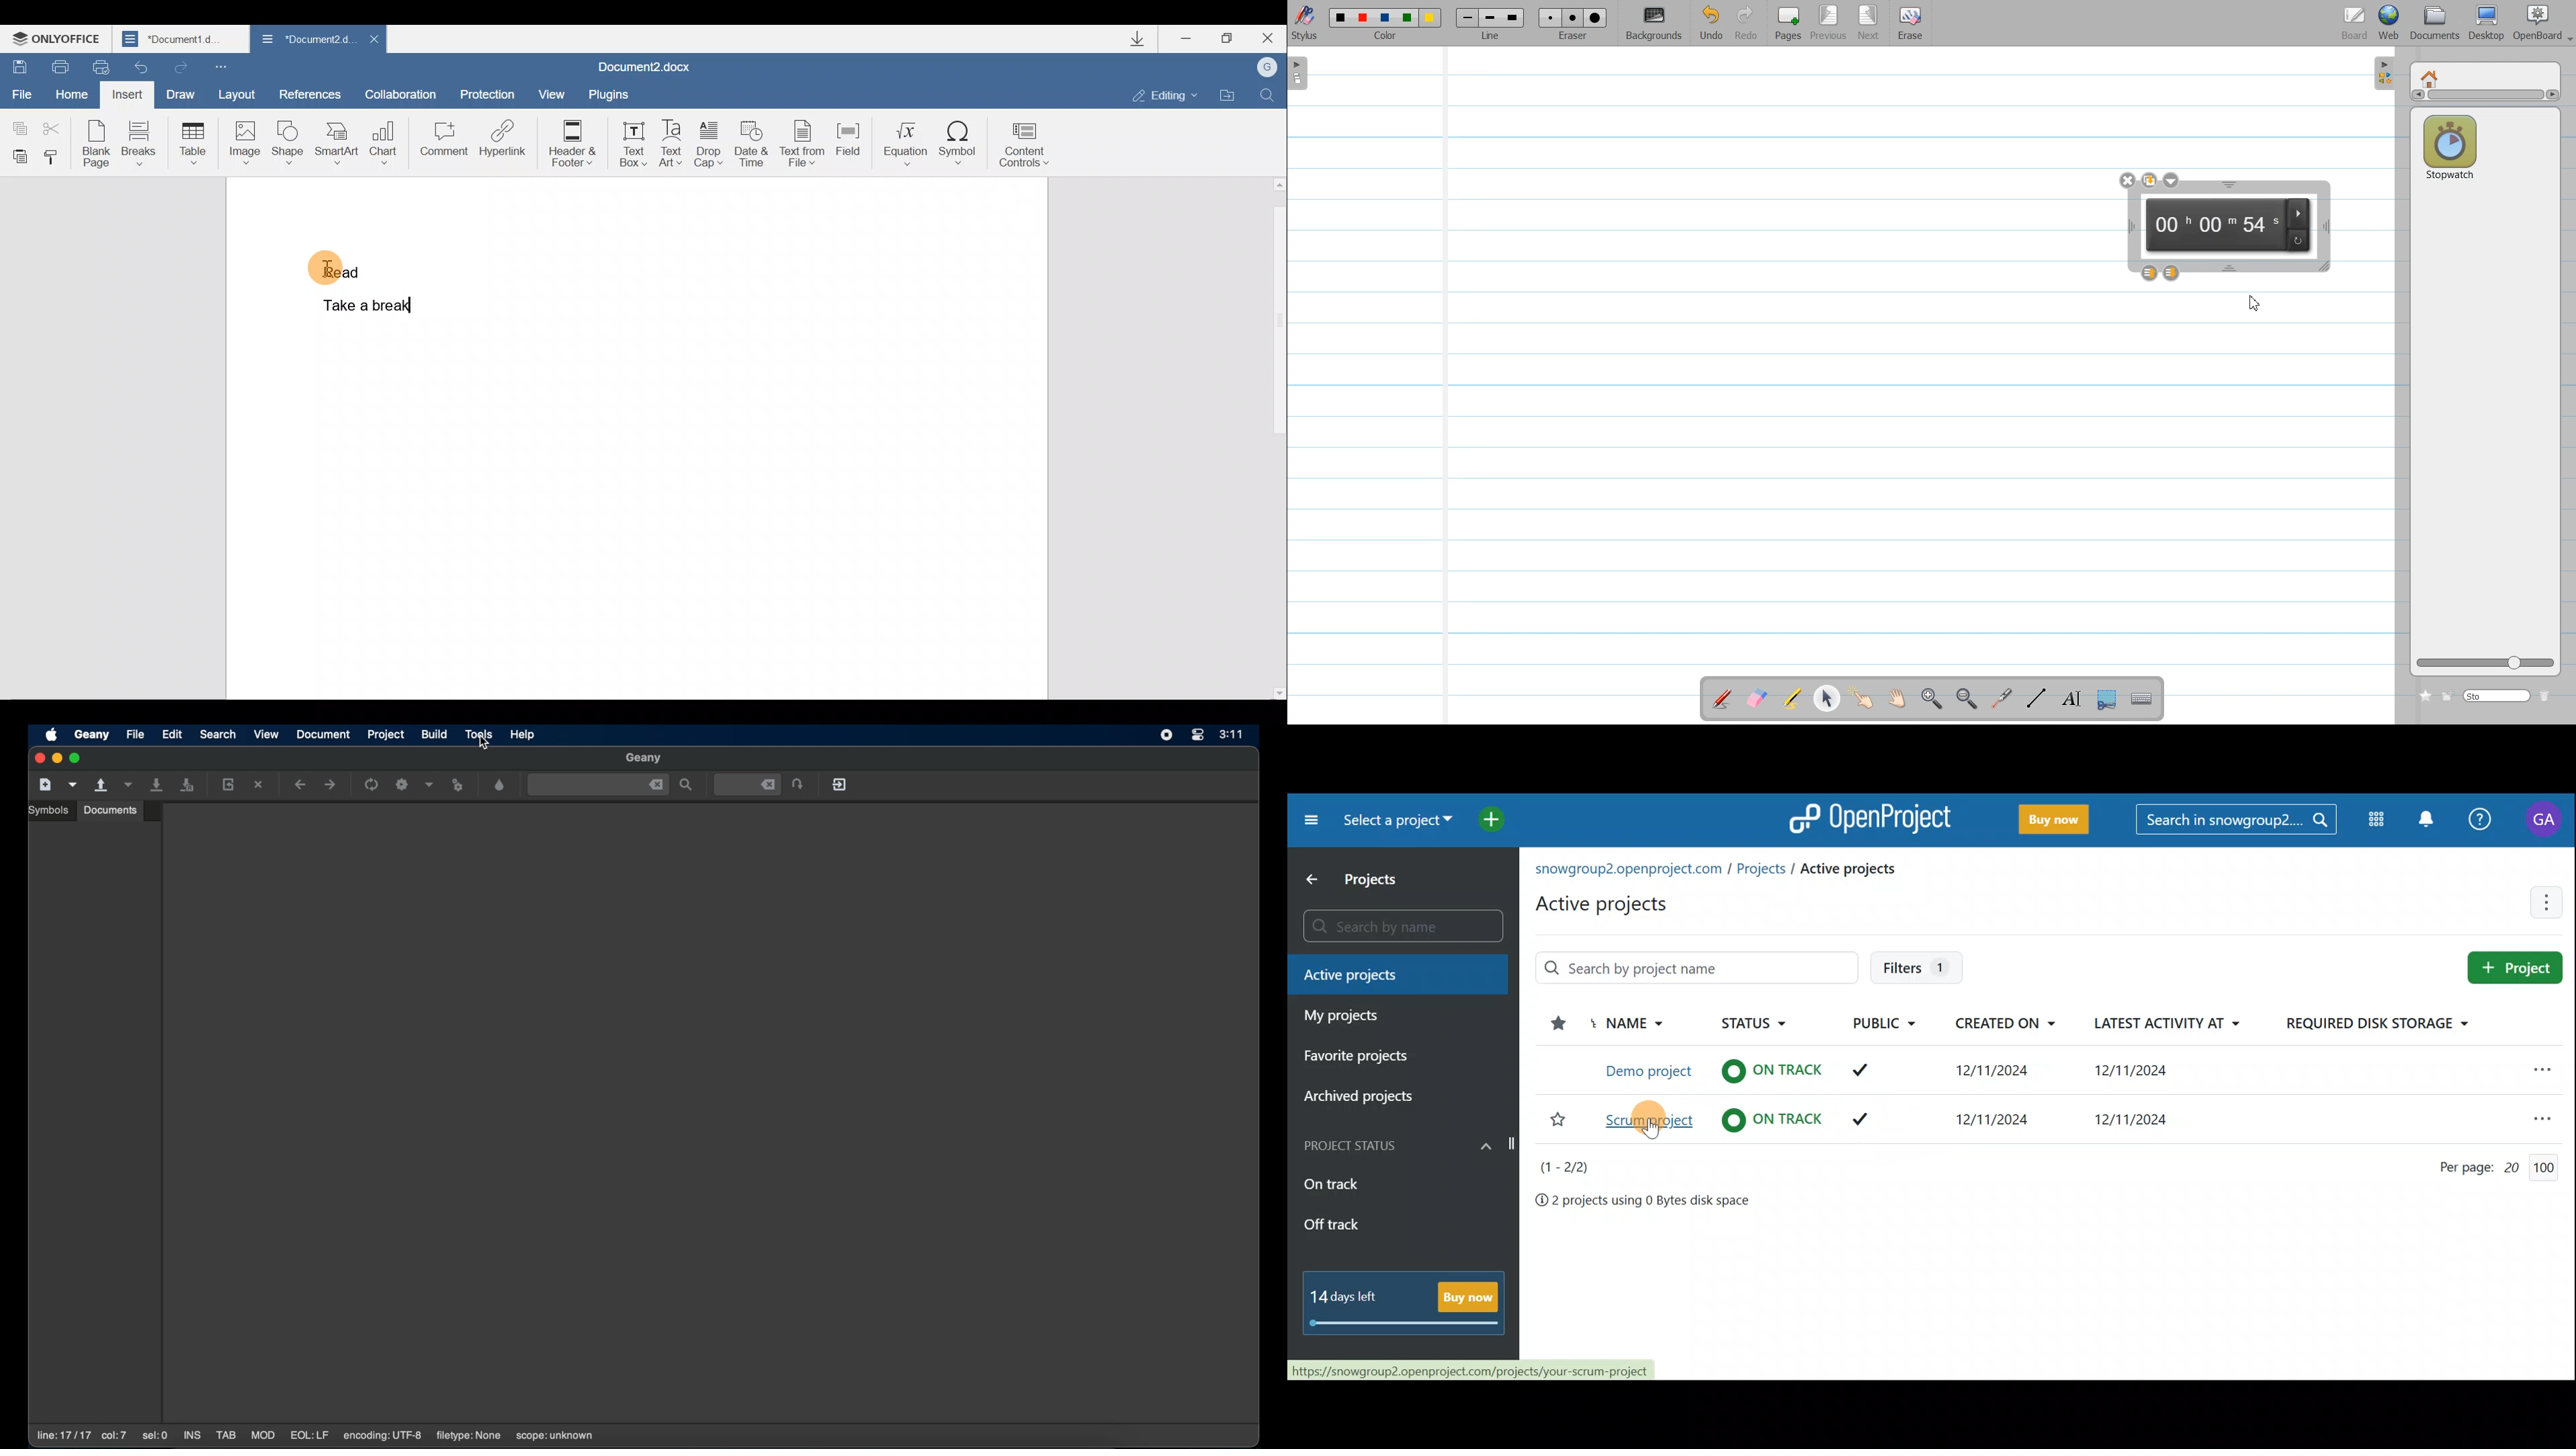  Describe the element at coordinates (305, 40) in the screenshot. I see `*Document2.d...` at that location.